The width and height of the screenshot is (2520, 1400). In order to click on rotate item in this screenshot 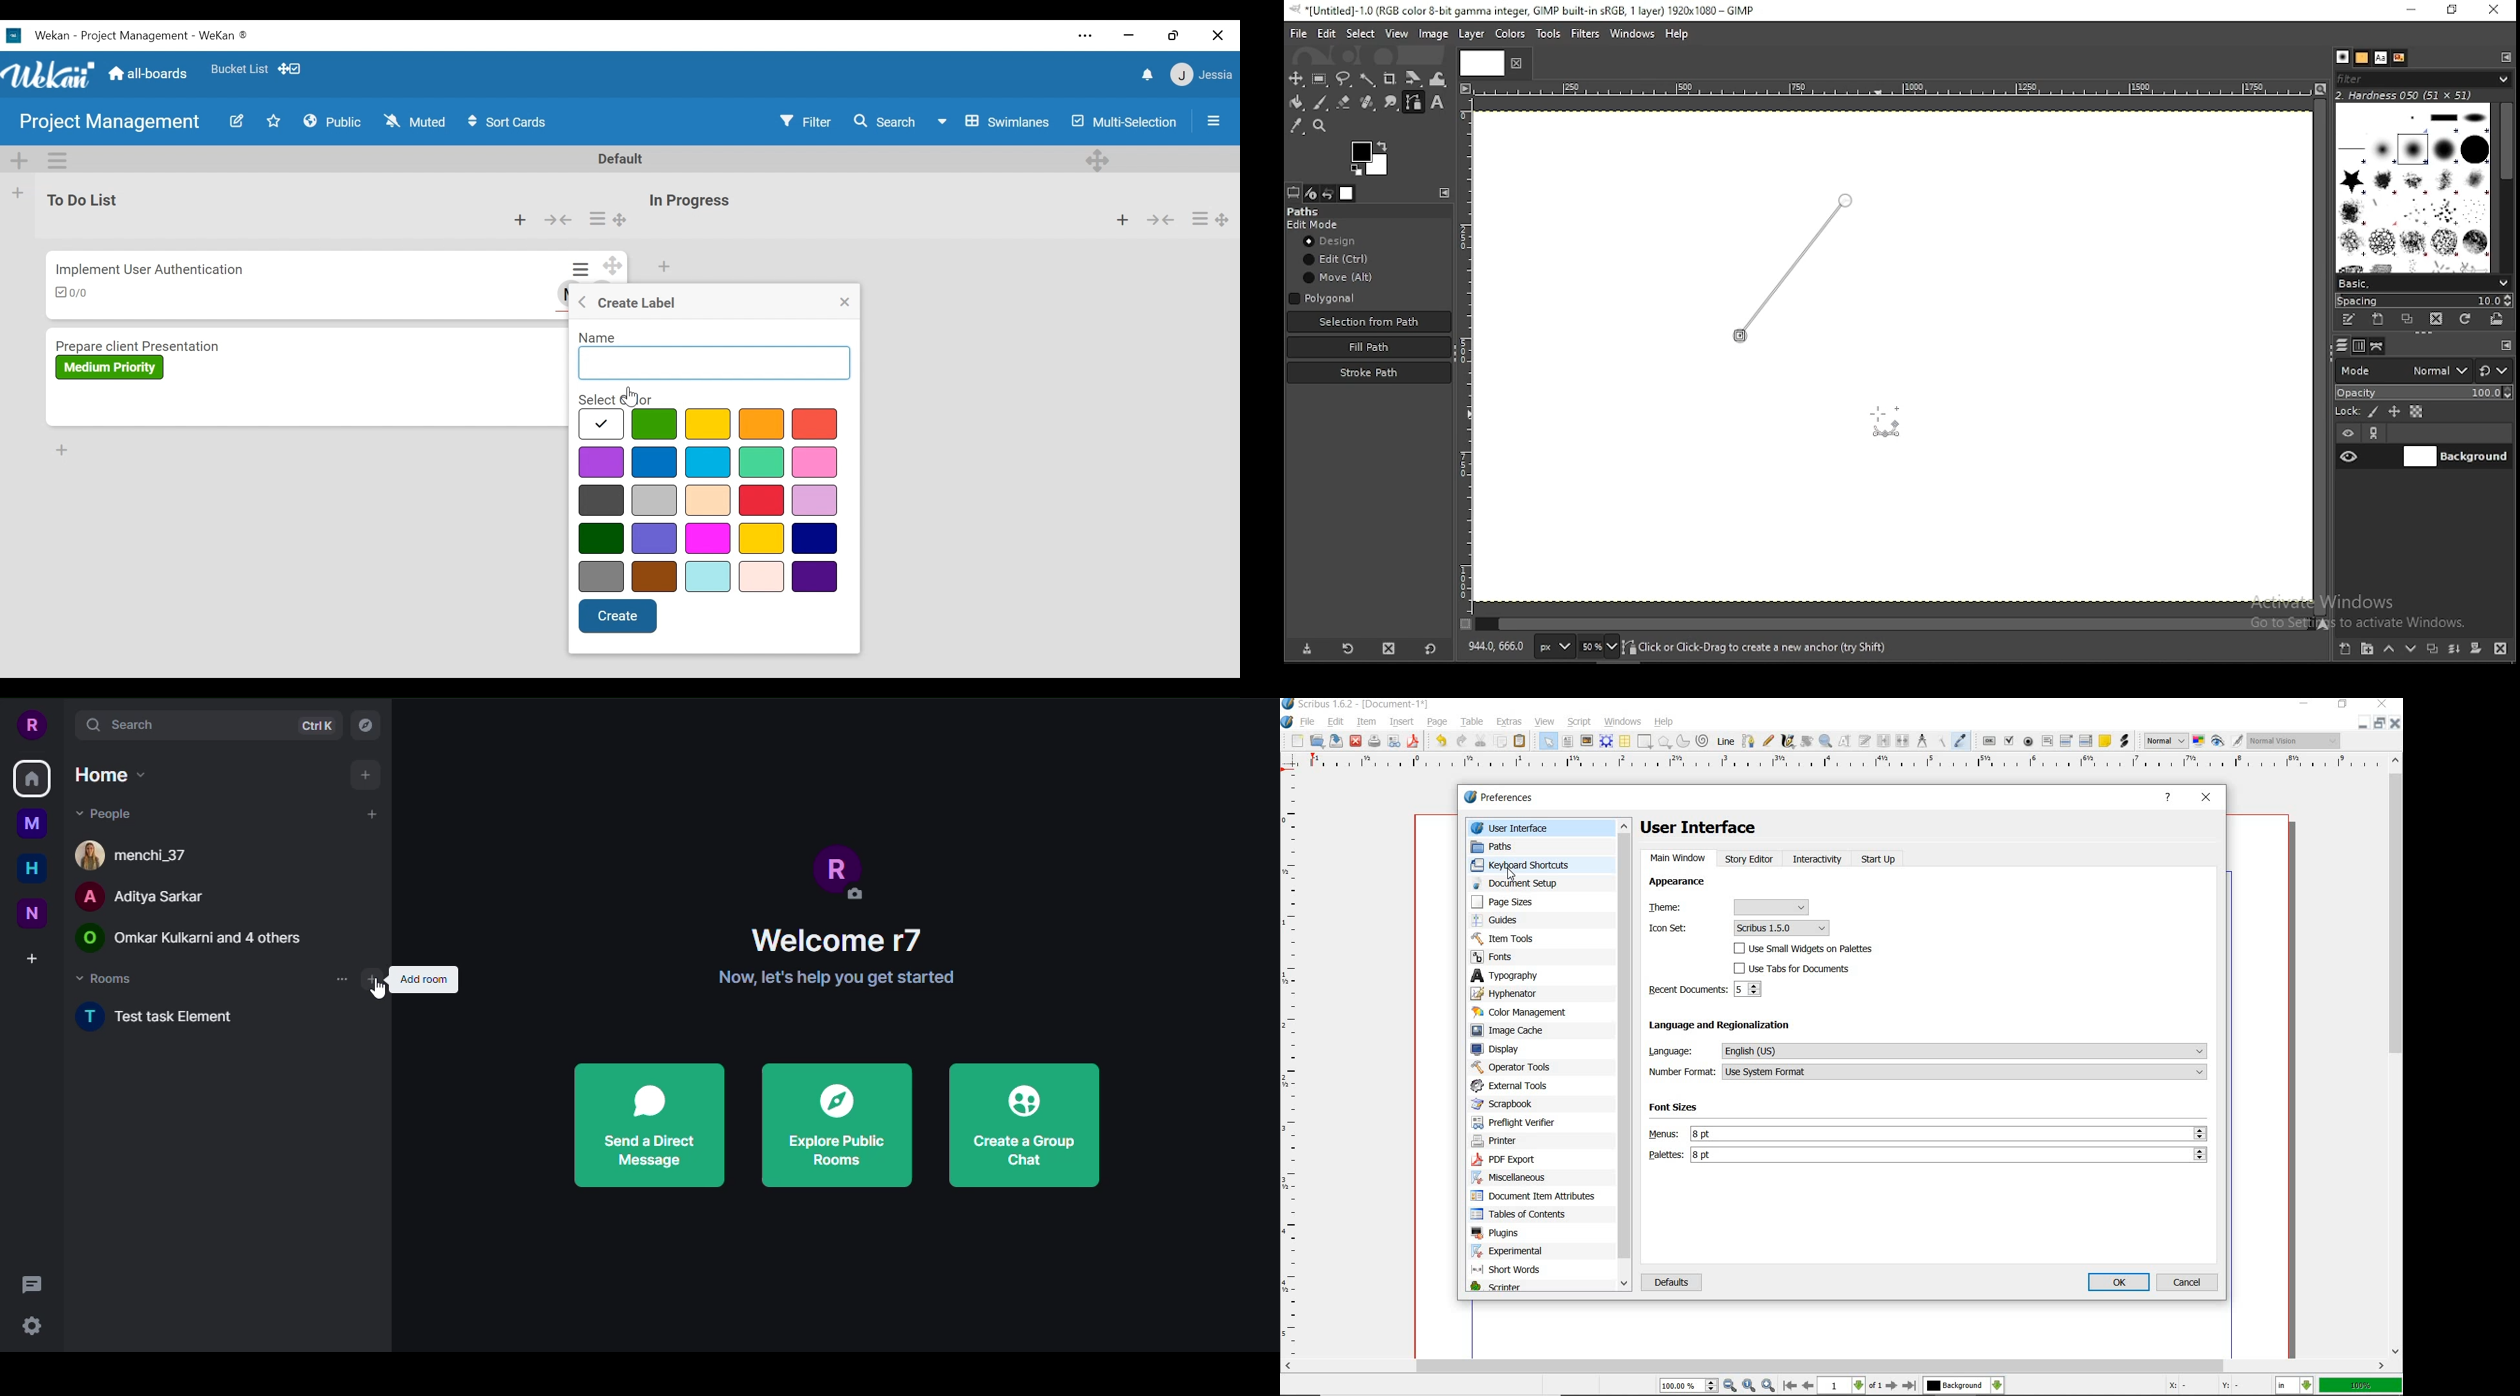, I will do `click(1807, 742)`.